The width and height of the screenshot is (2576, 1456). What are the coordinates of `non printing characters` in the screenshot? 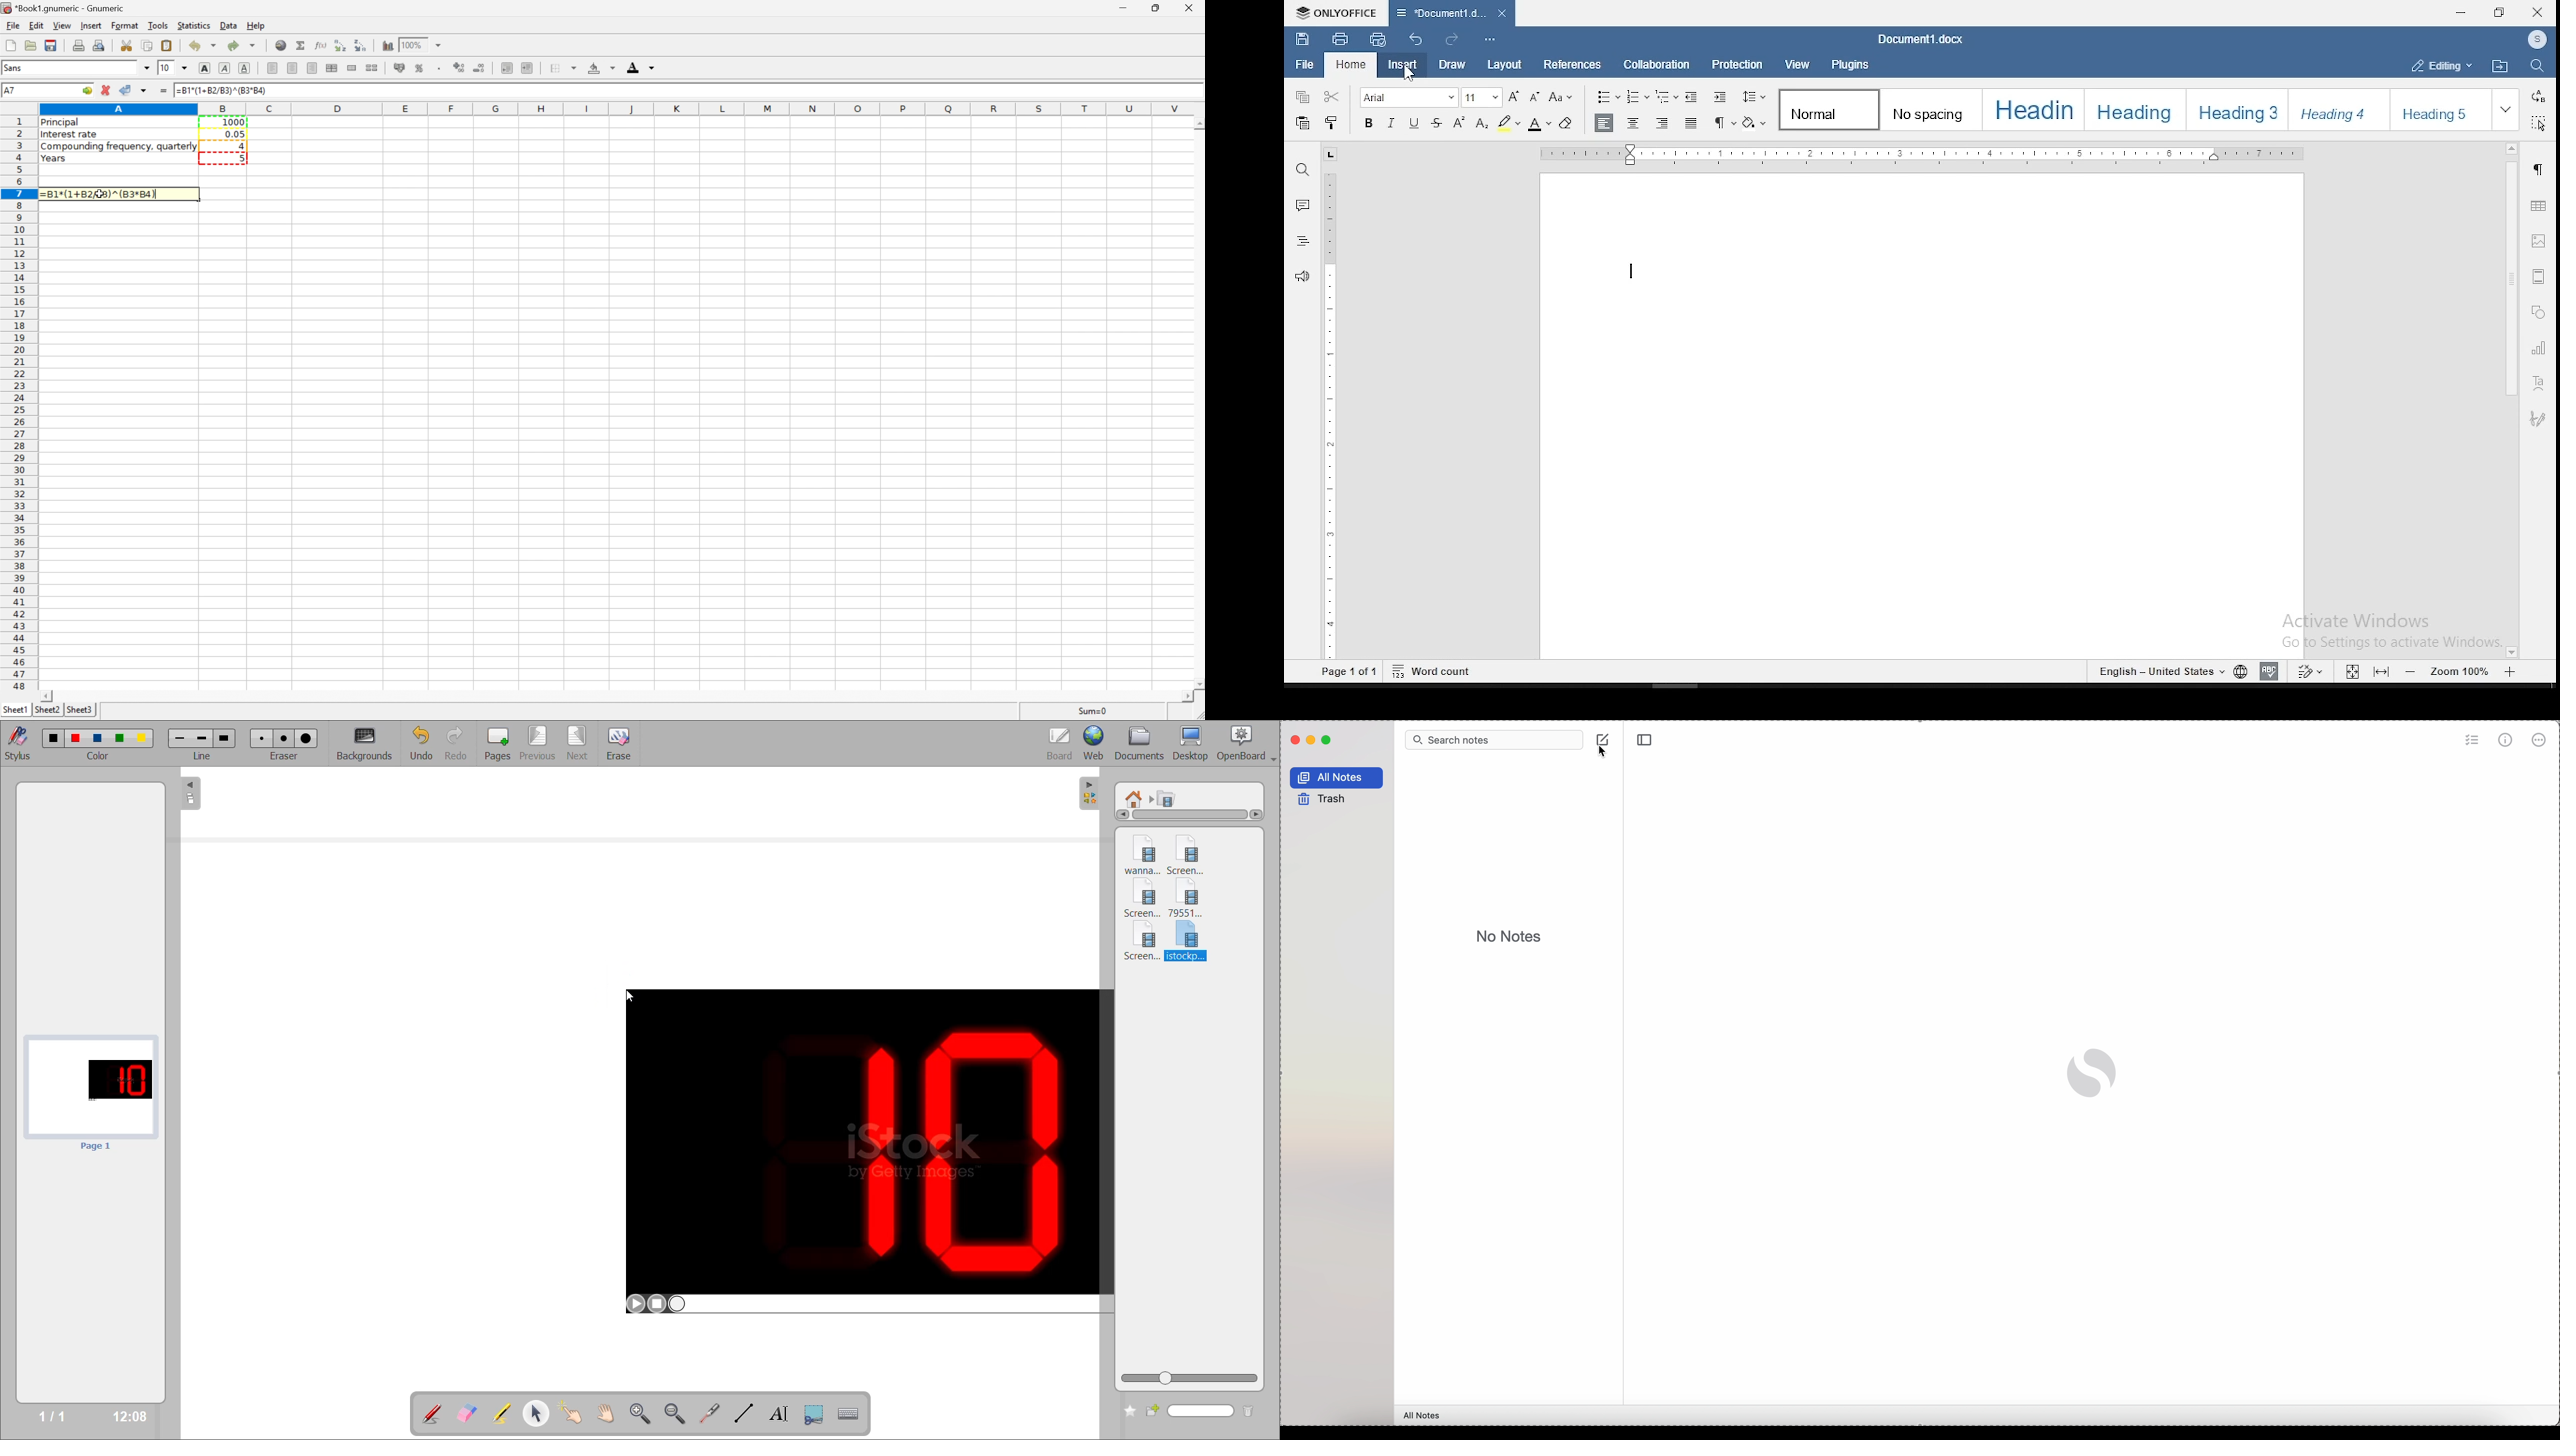 It's located at (1724, 121).